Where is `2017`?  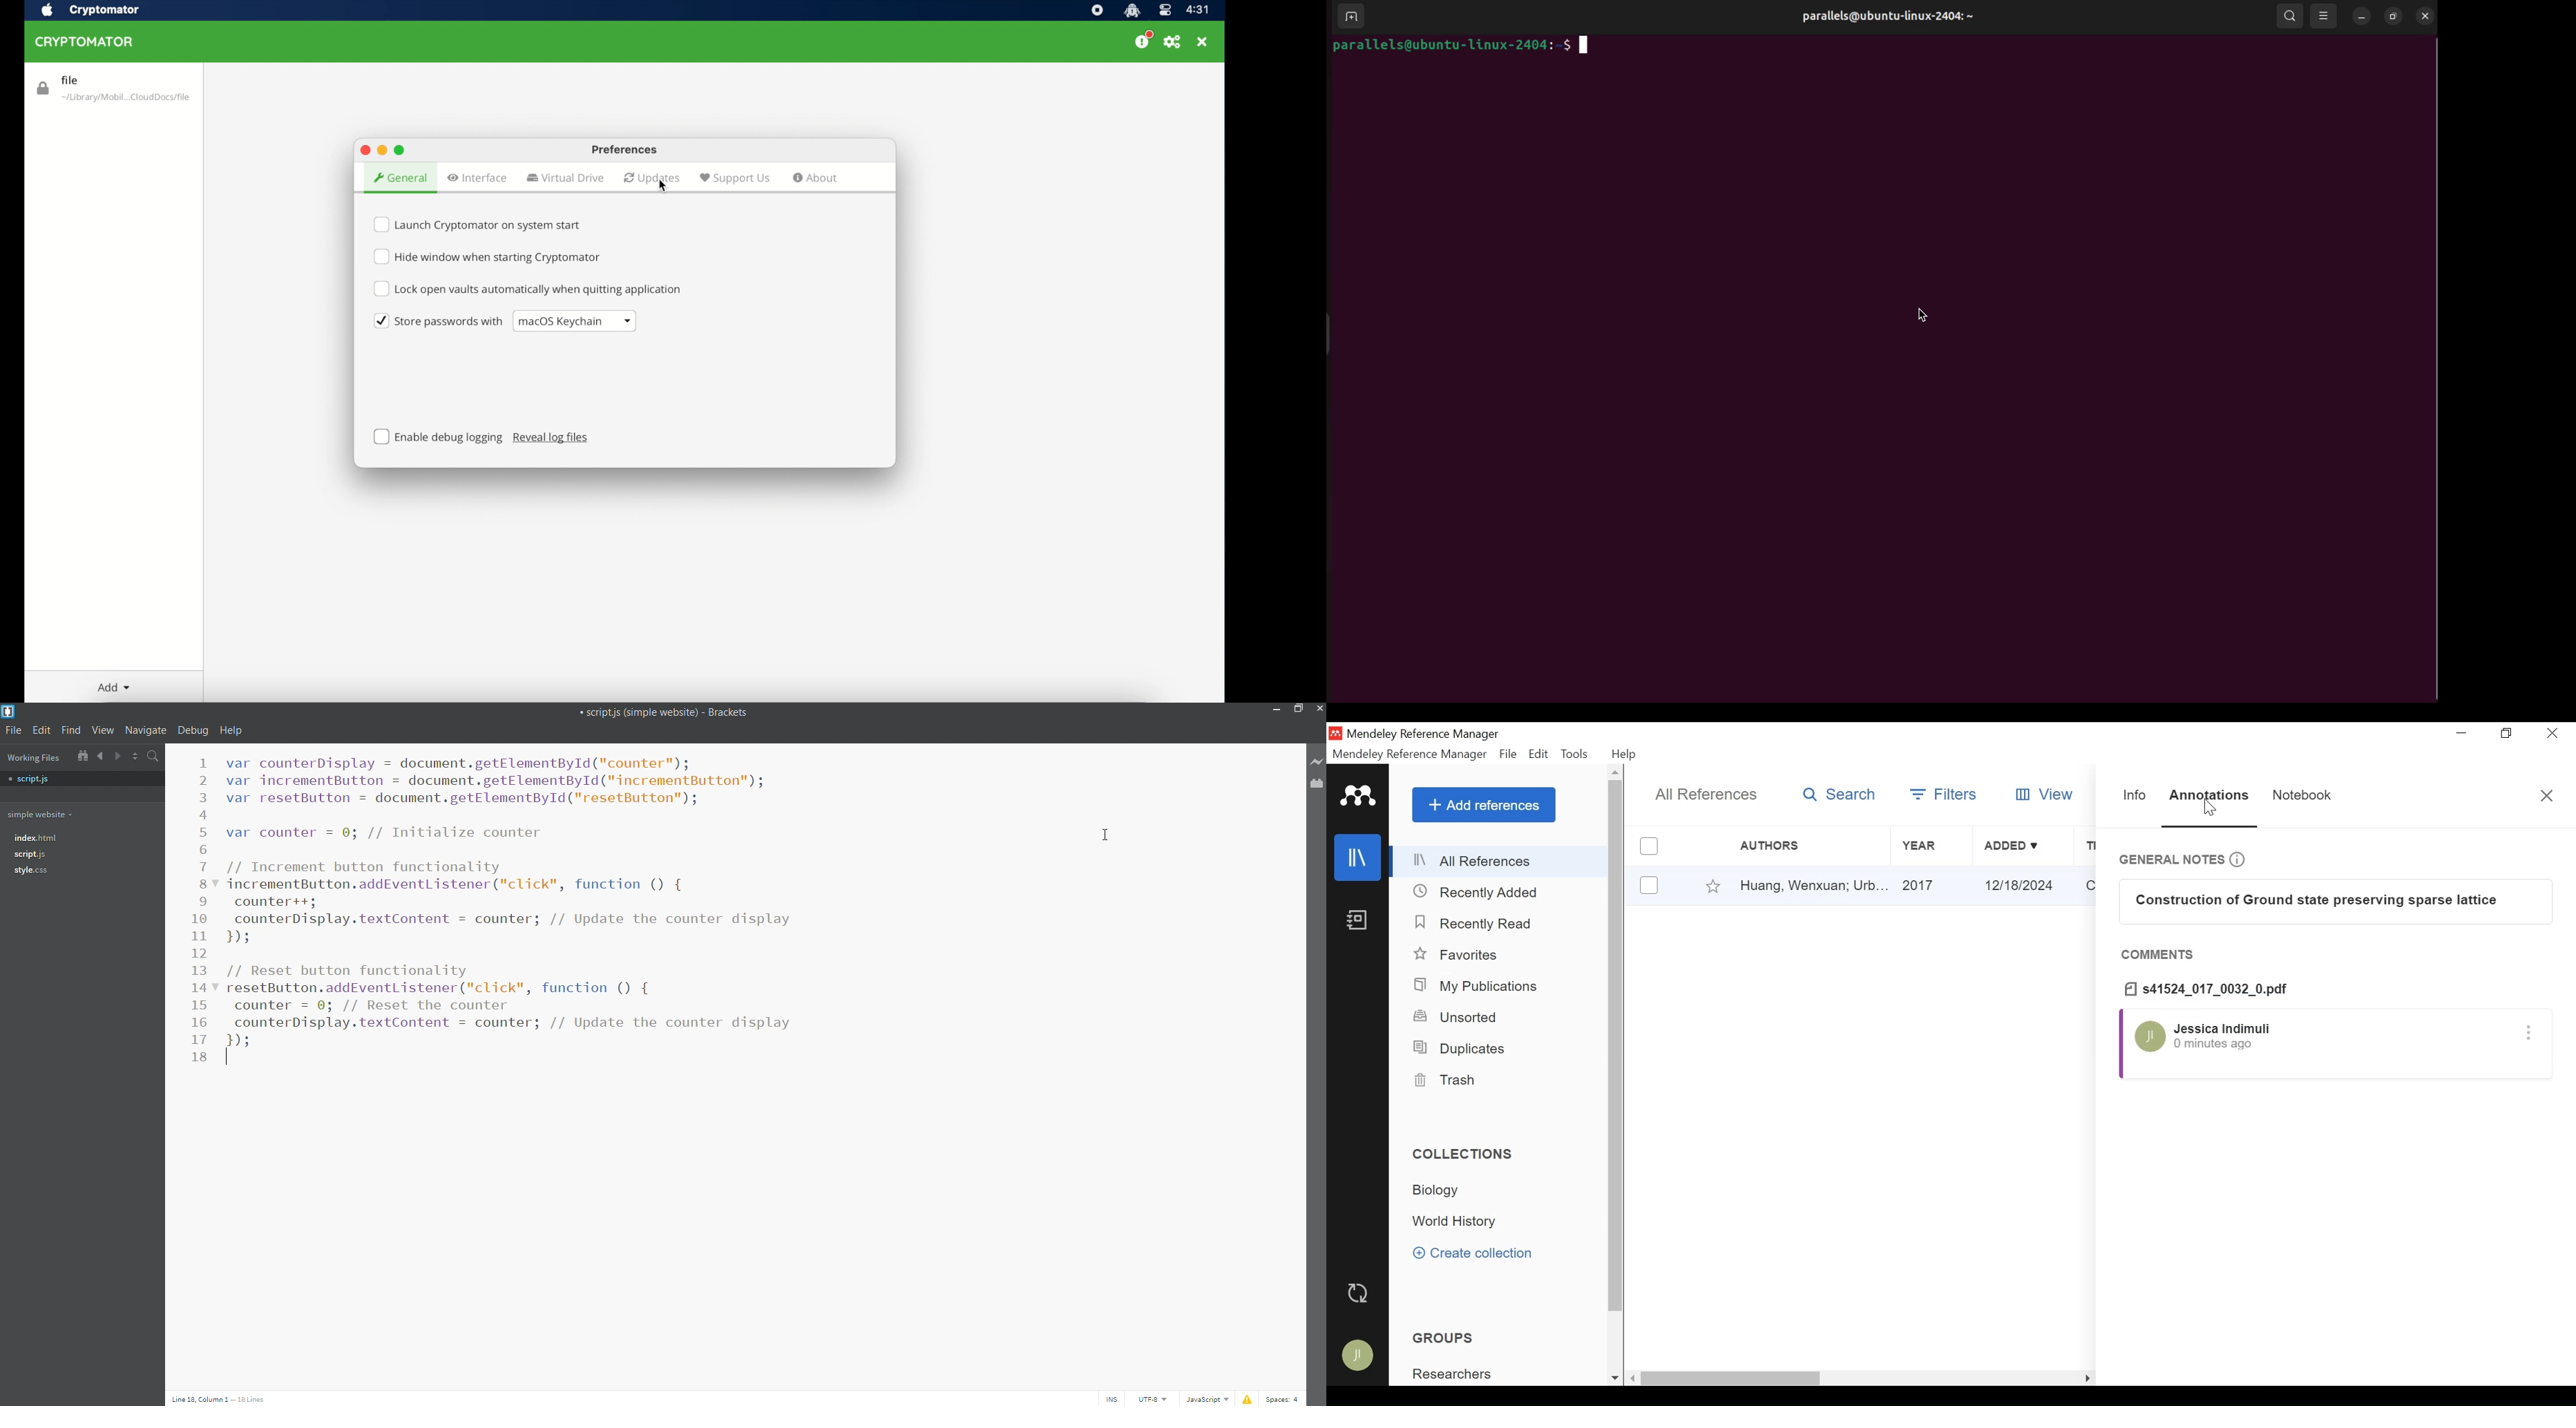 2017 is located at coordinates (1934, 886).